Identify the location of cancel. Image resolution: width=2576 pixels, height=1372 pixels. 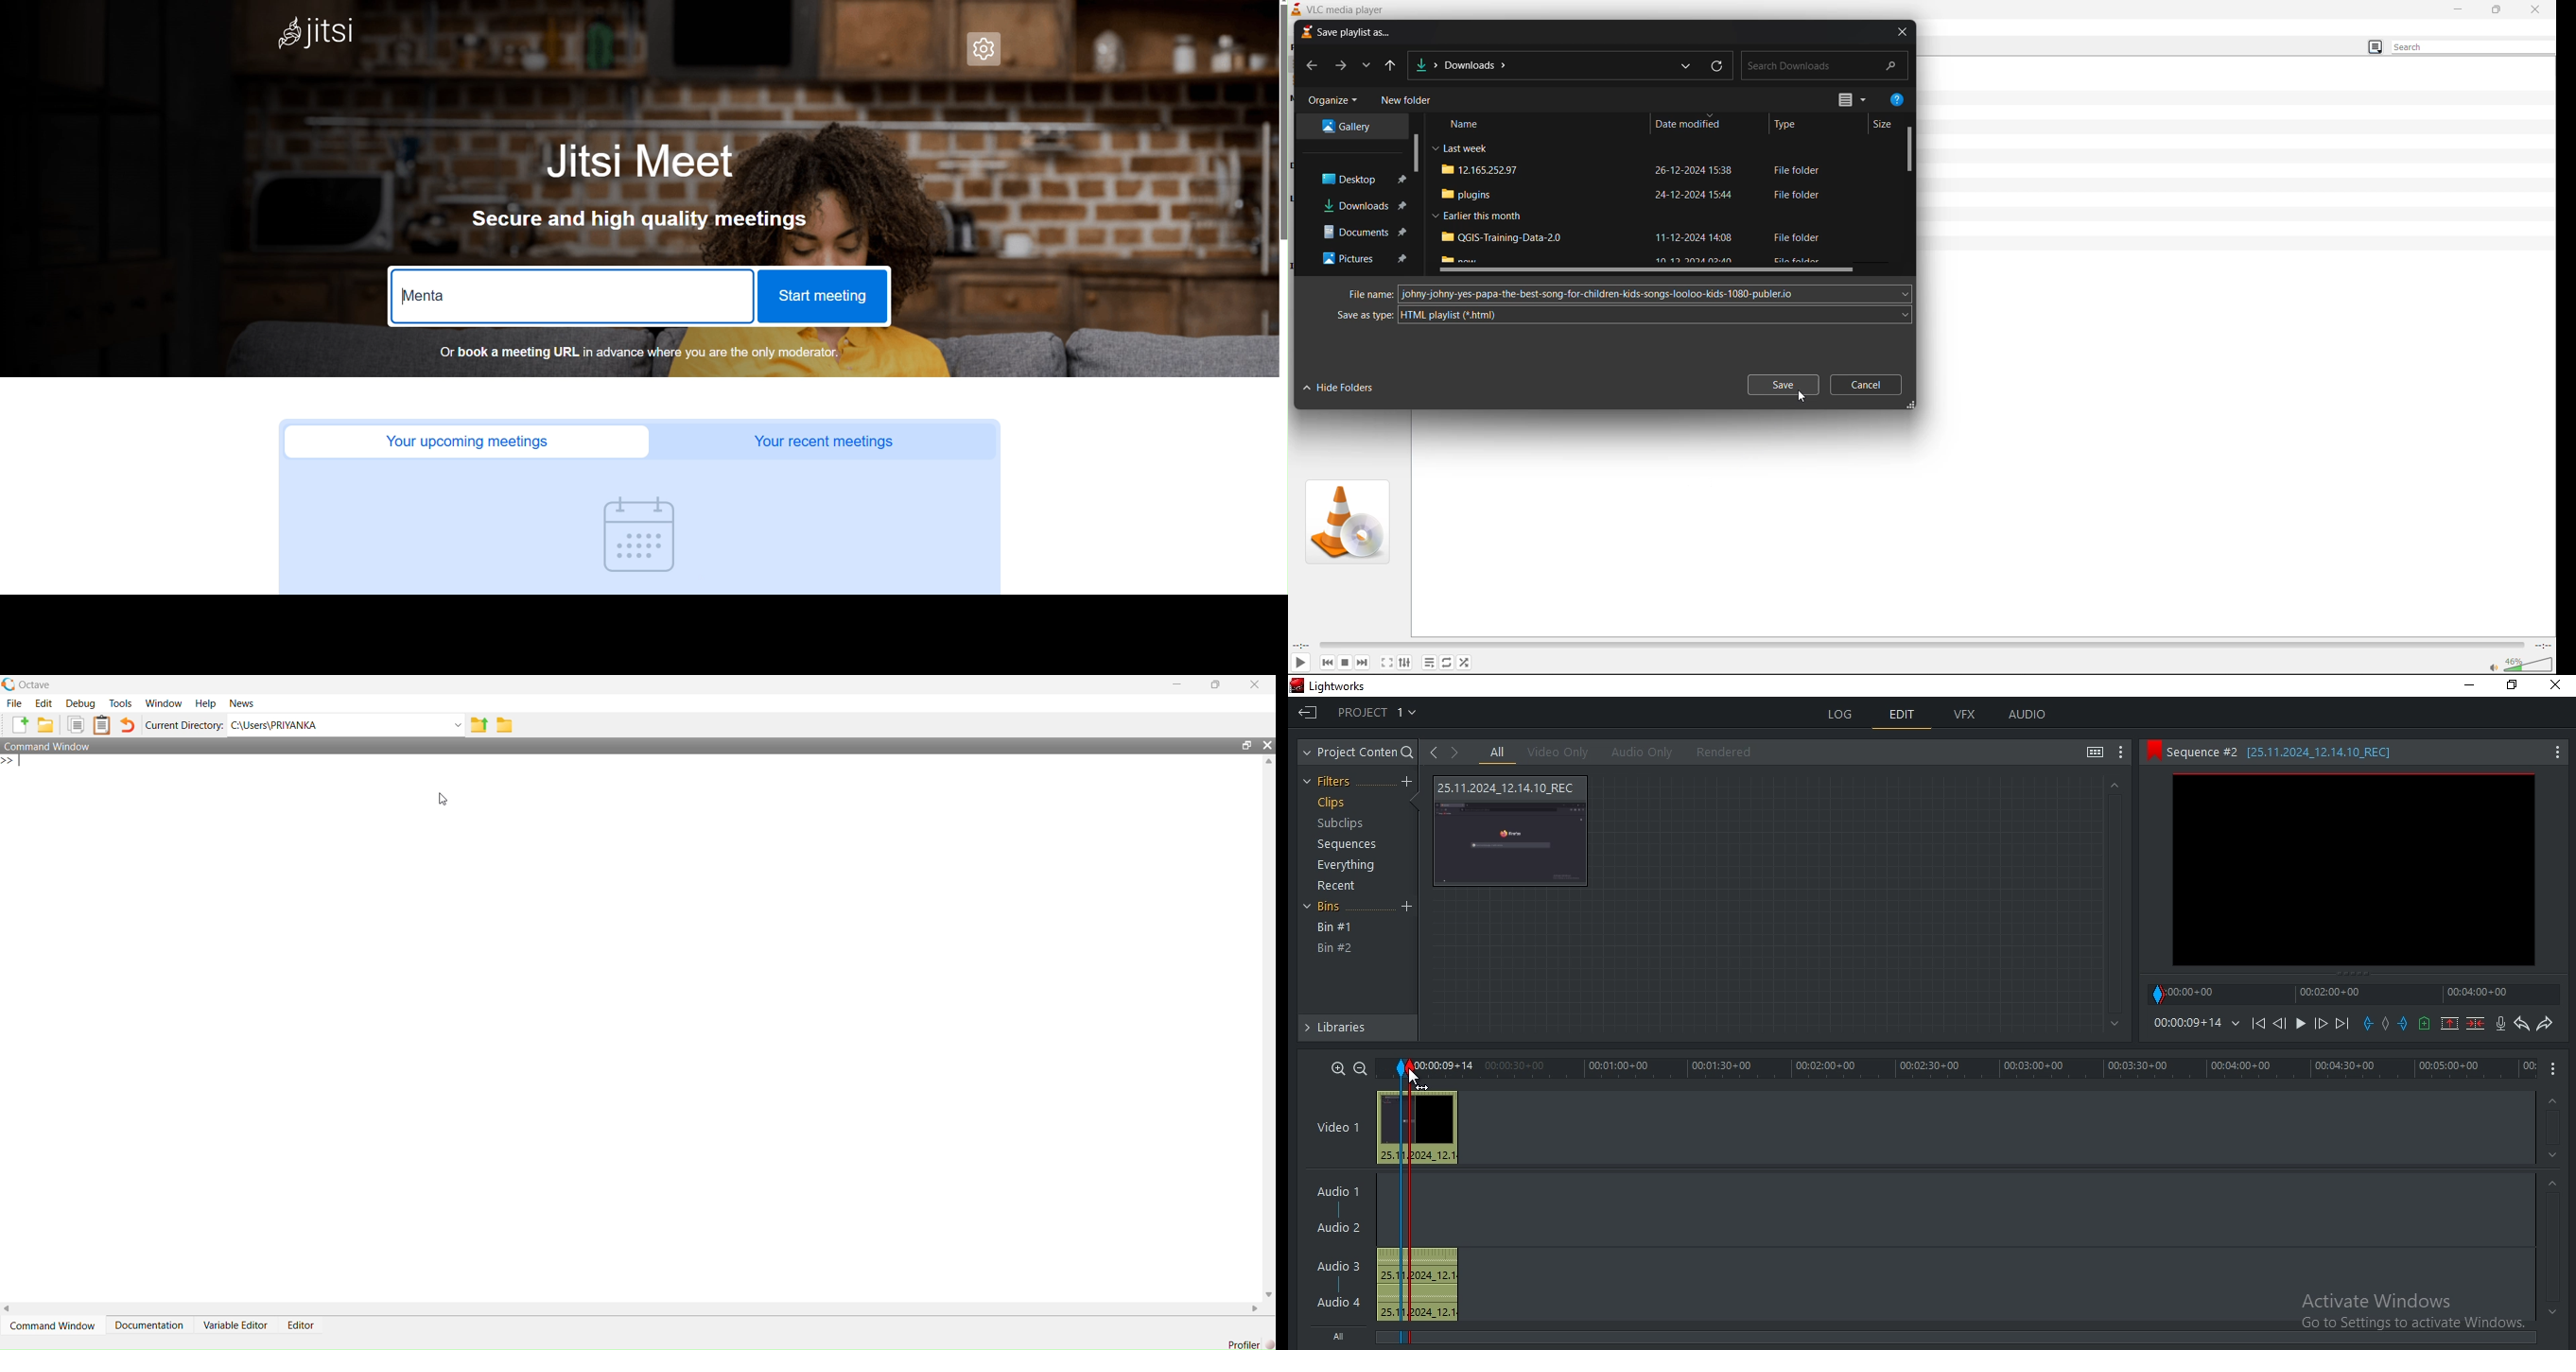
(1867, 385).